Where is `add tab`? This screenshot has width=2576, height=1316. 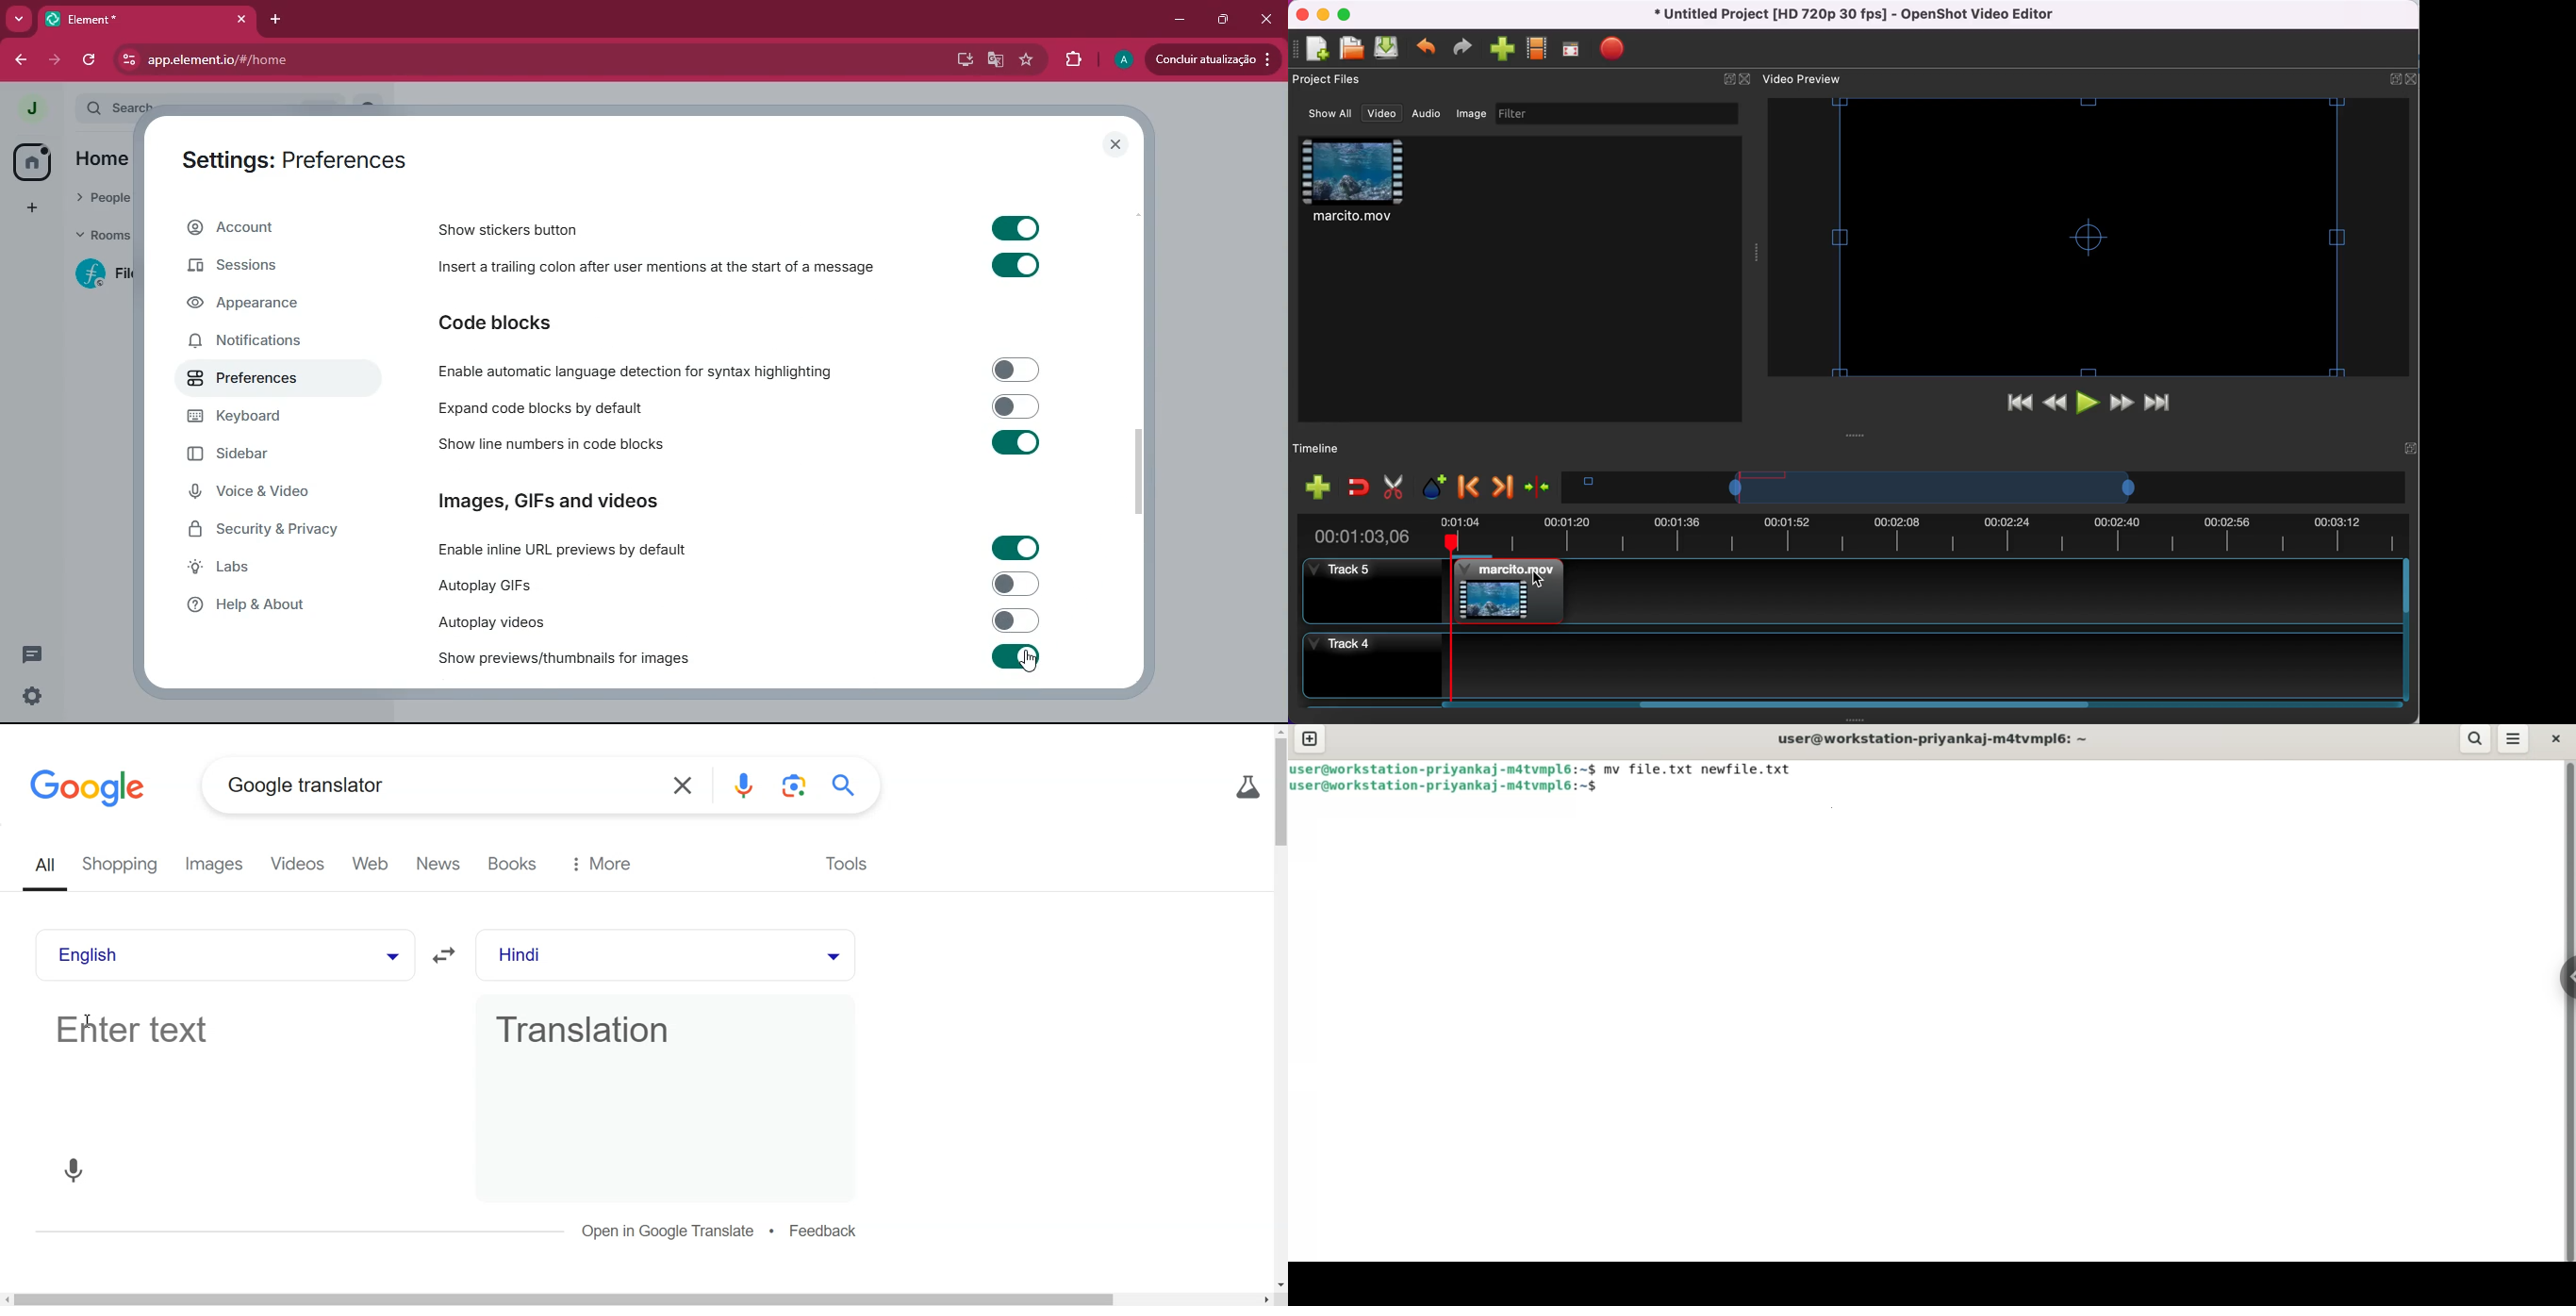 add tab is located at coordinates (277, 19).